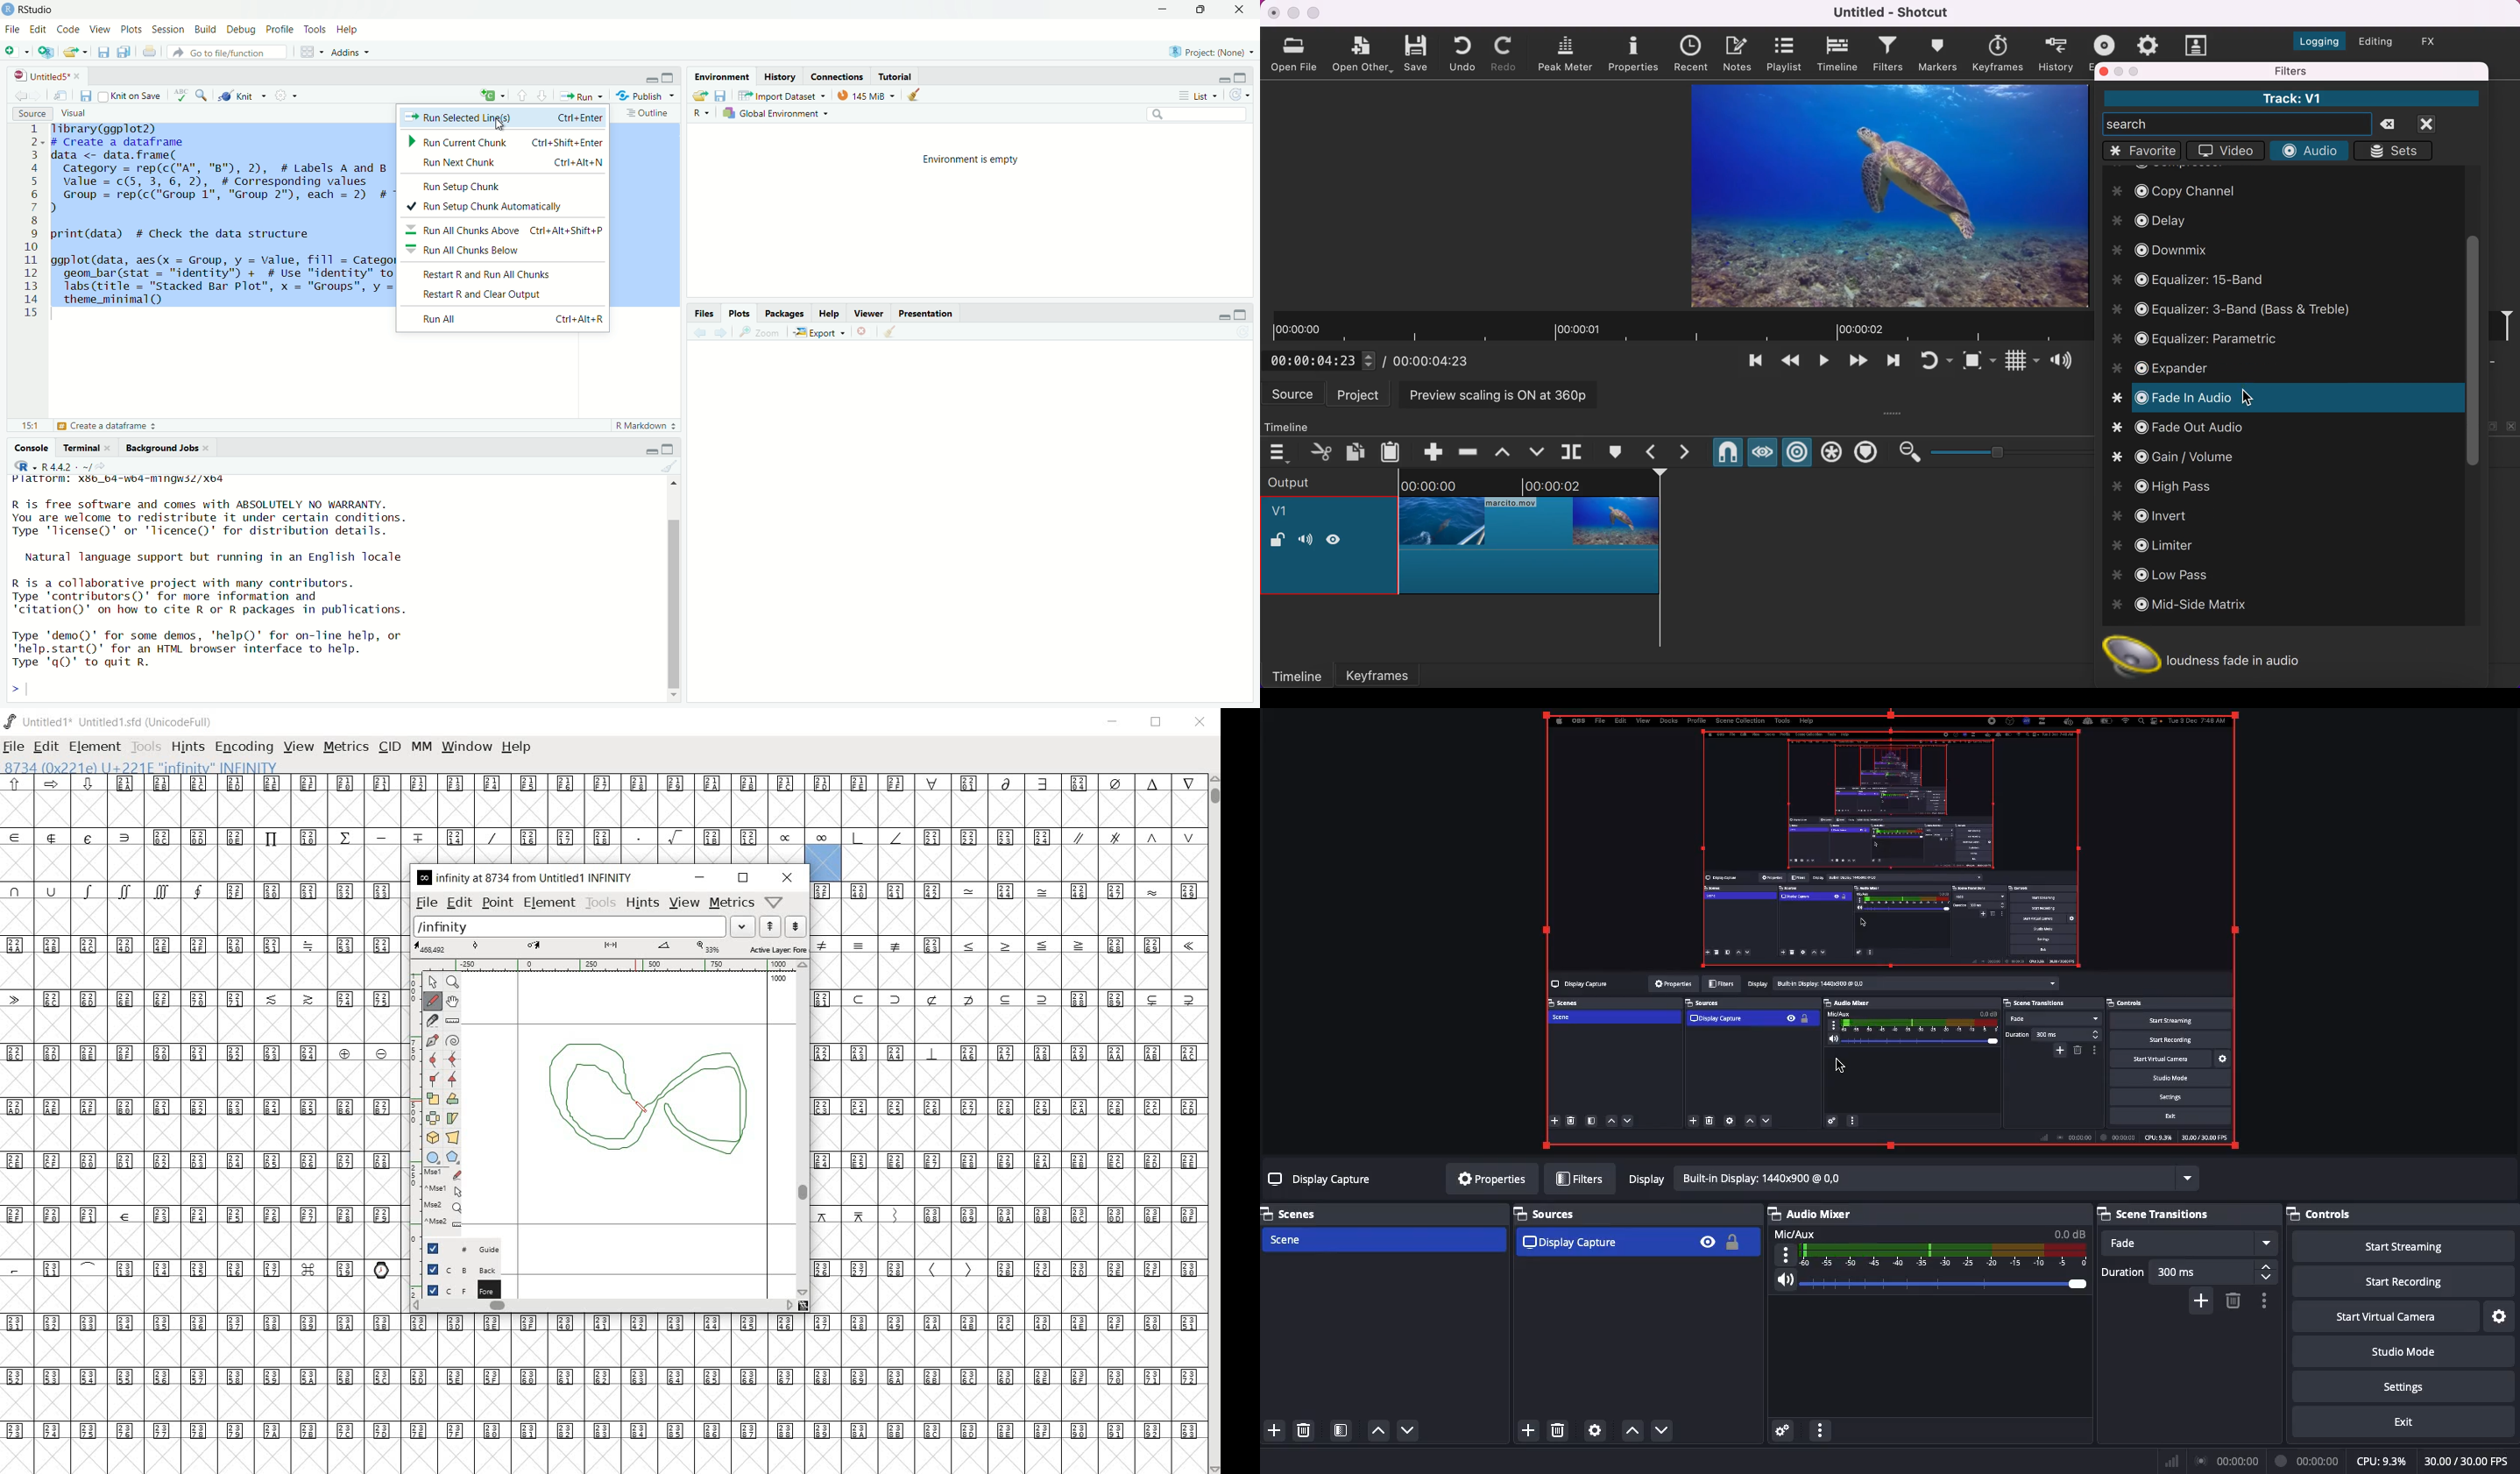 This screenshot has height=1484, width=2520. What do you see at coordinates (37, 93) in the screenshot?
I see `Go forward to the next source location (Ctrl + F10)` at bounding box center [37, 93].